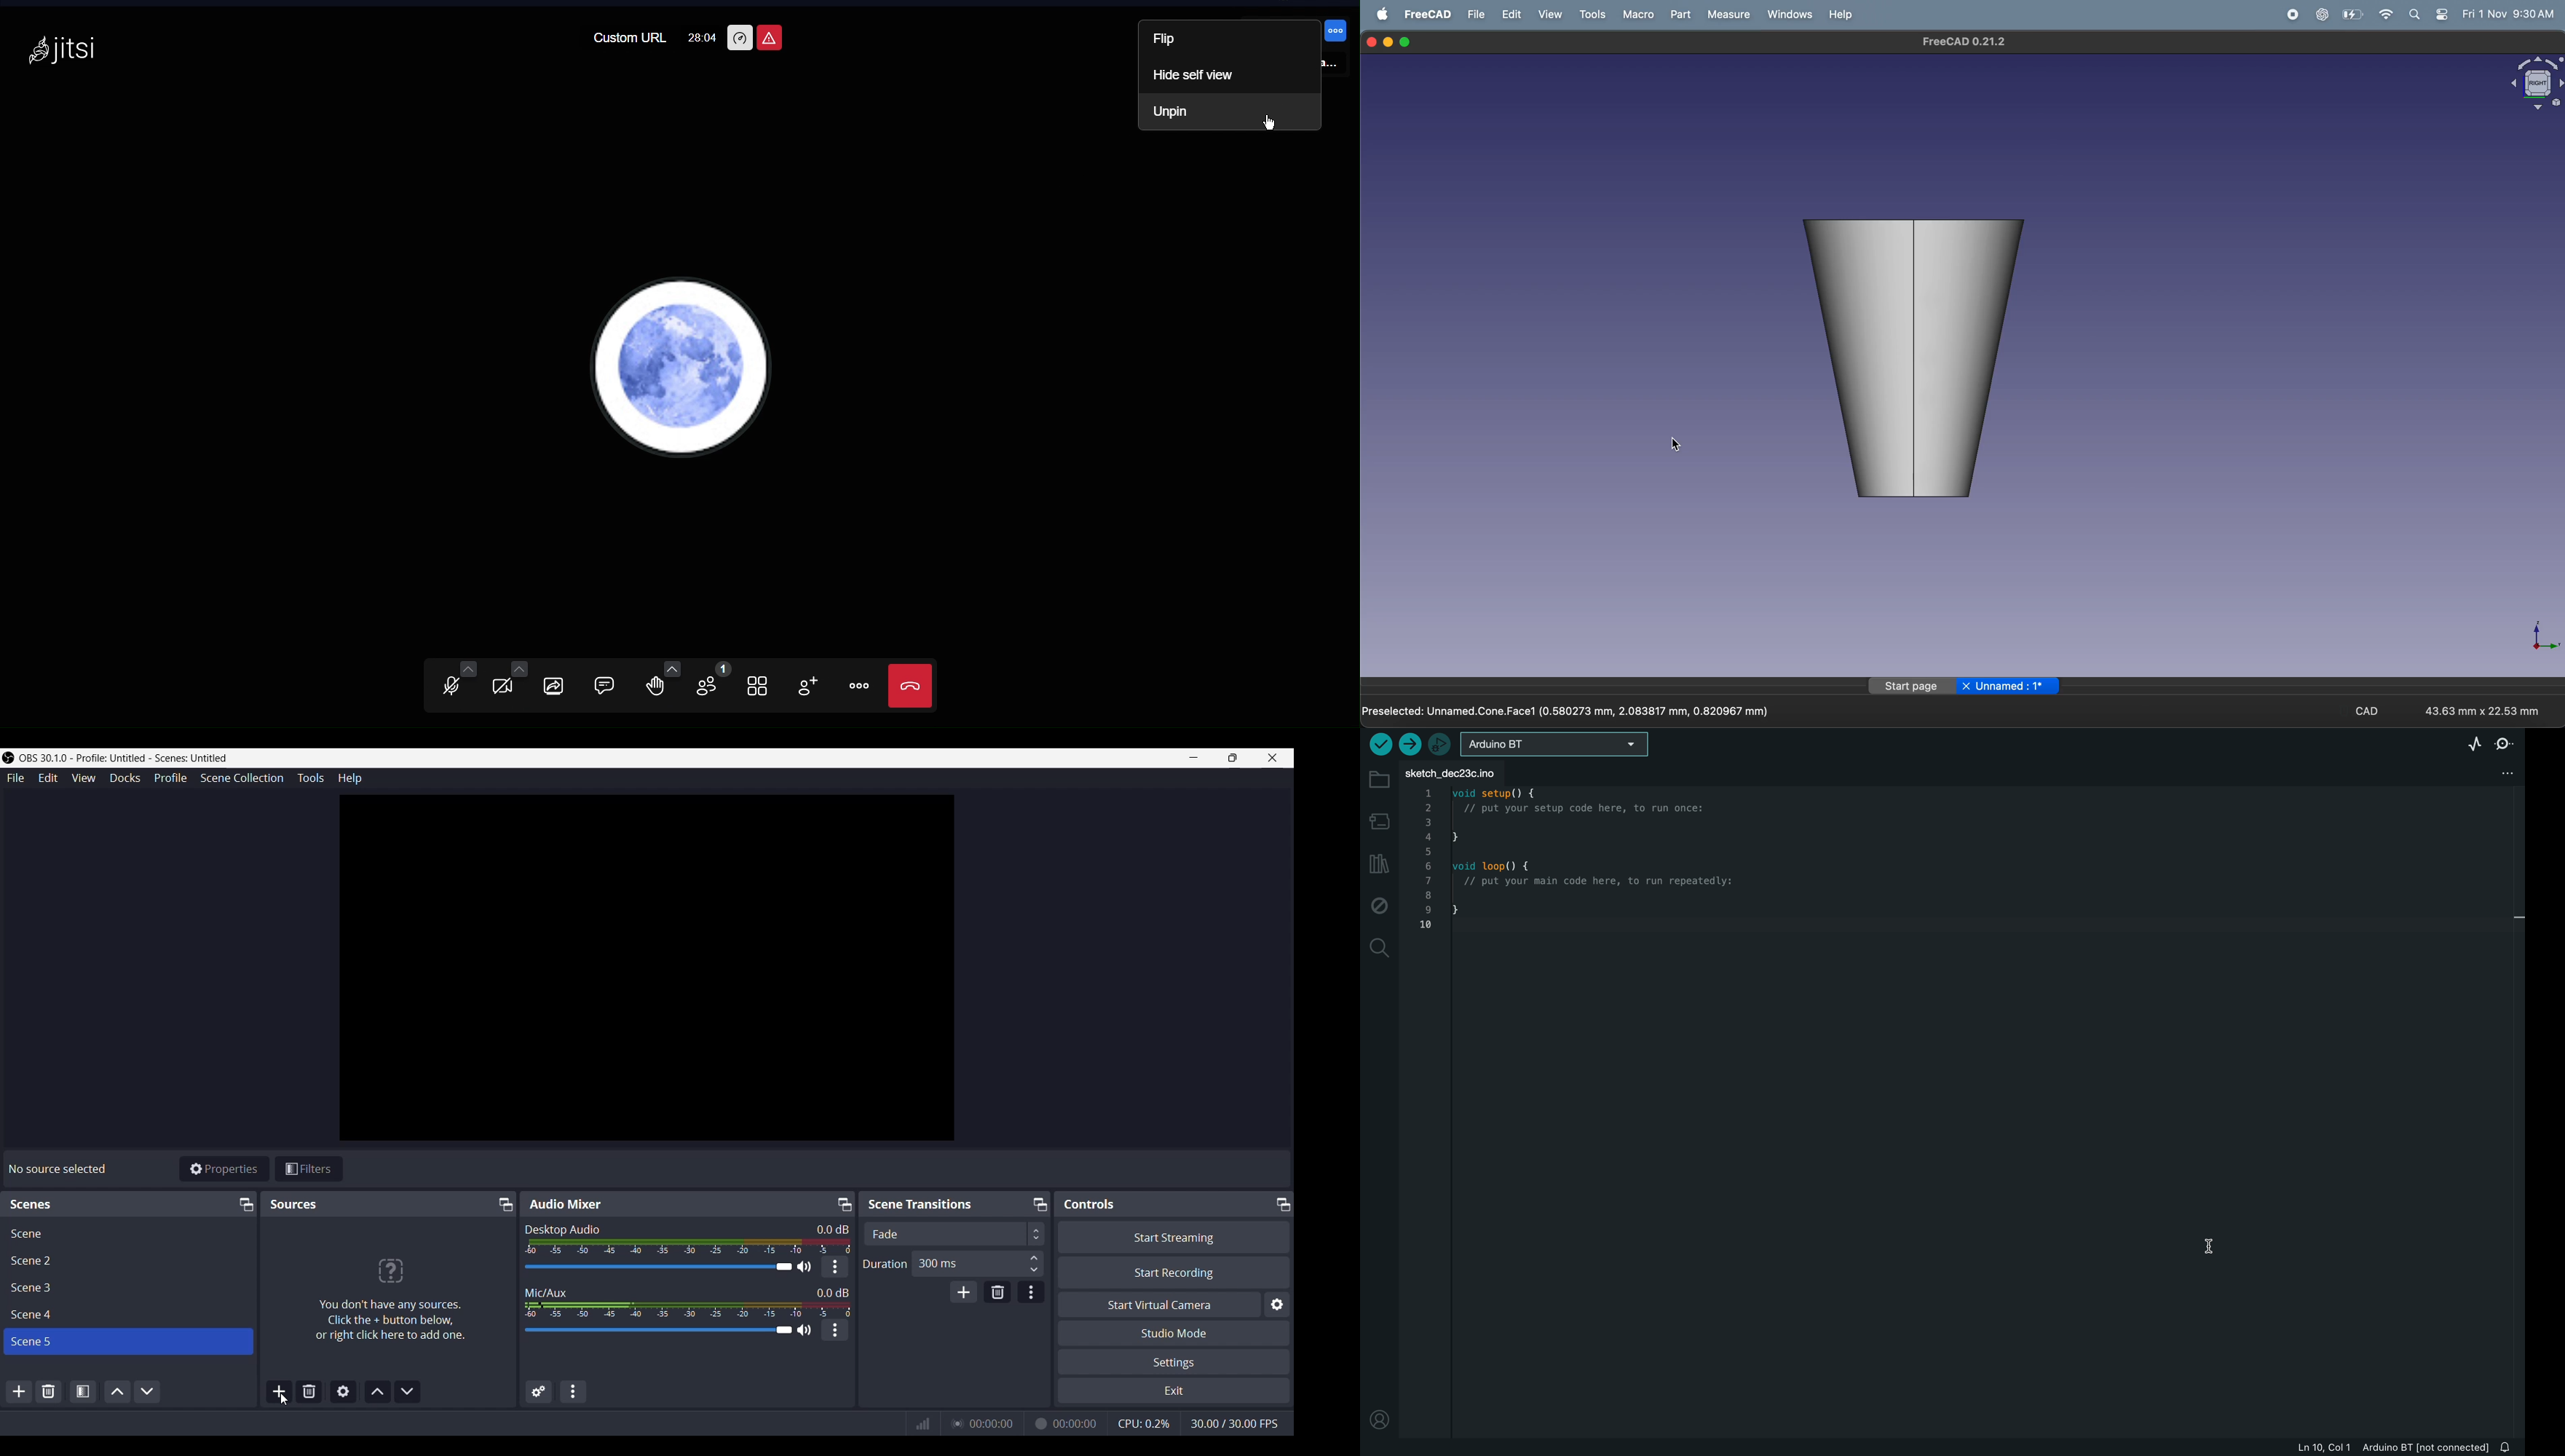  Describe the element at coordinates (953, 1234) in the screenshot. I see `Scene Transition adjuster` at that location.